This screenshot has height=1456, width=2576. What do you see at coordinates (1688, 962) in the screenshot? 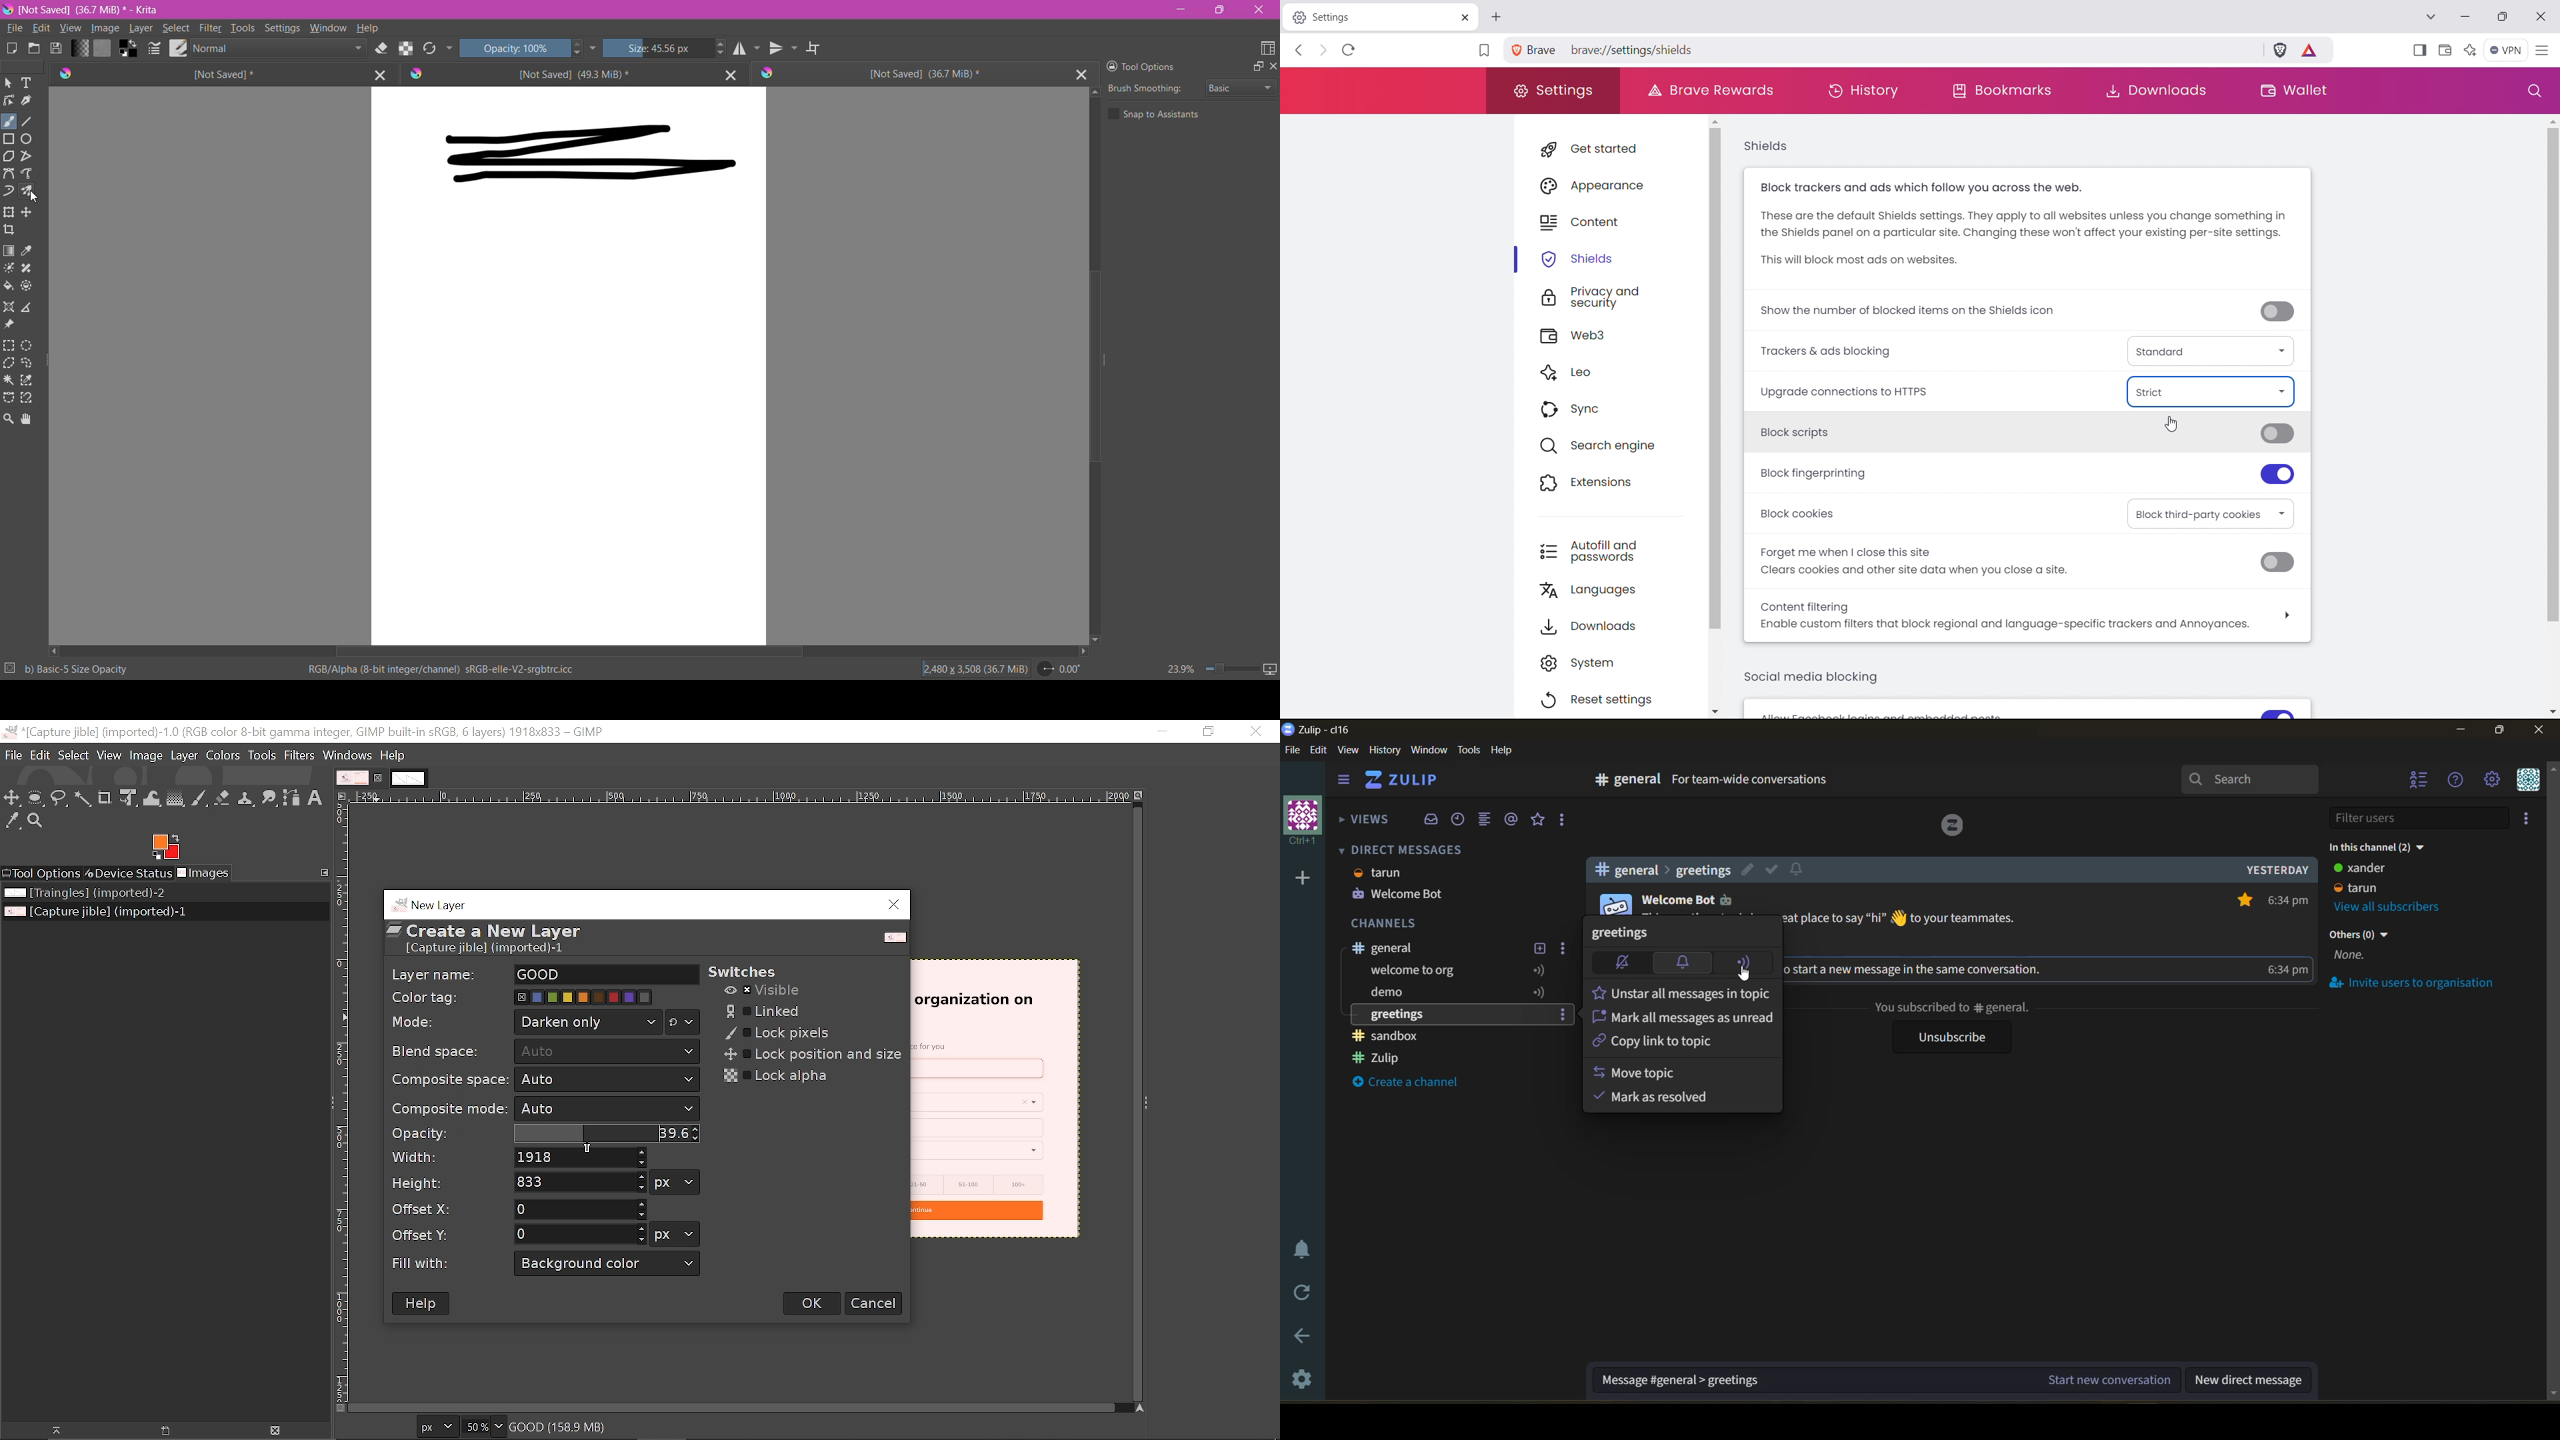
I see `default` at bounding box center [1688, 962].